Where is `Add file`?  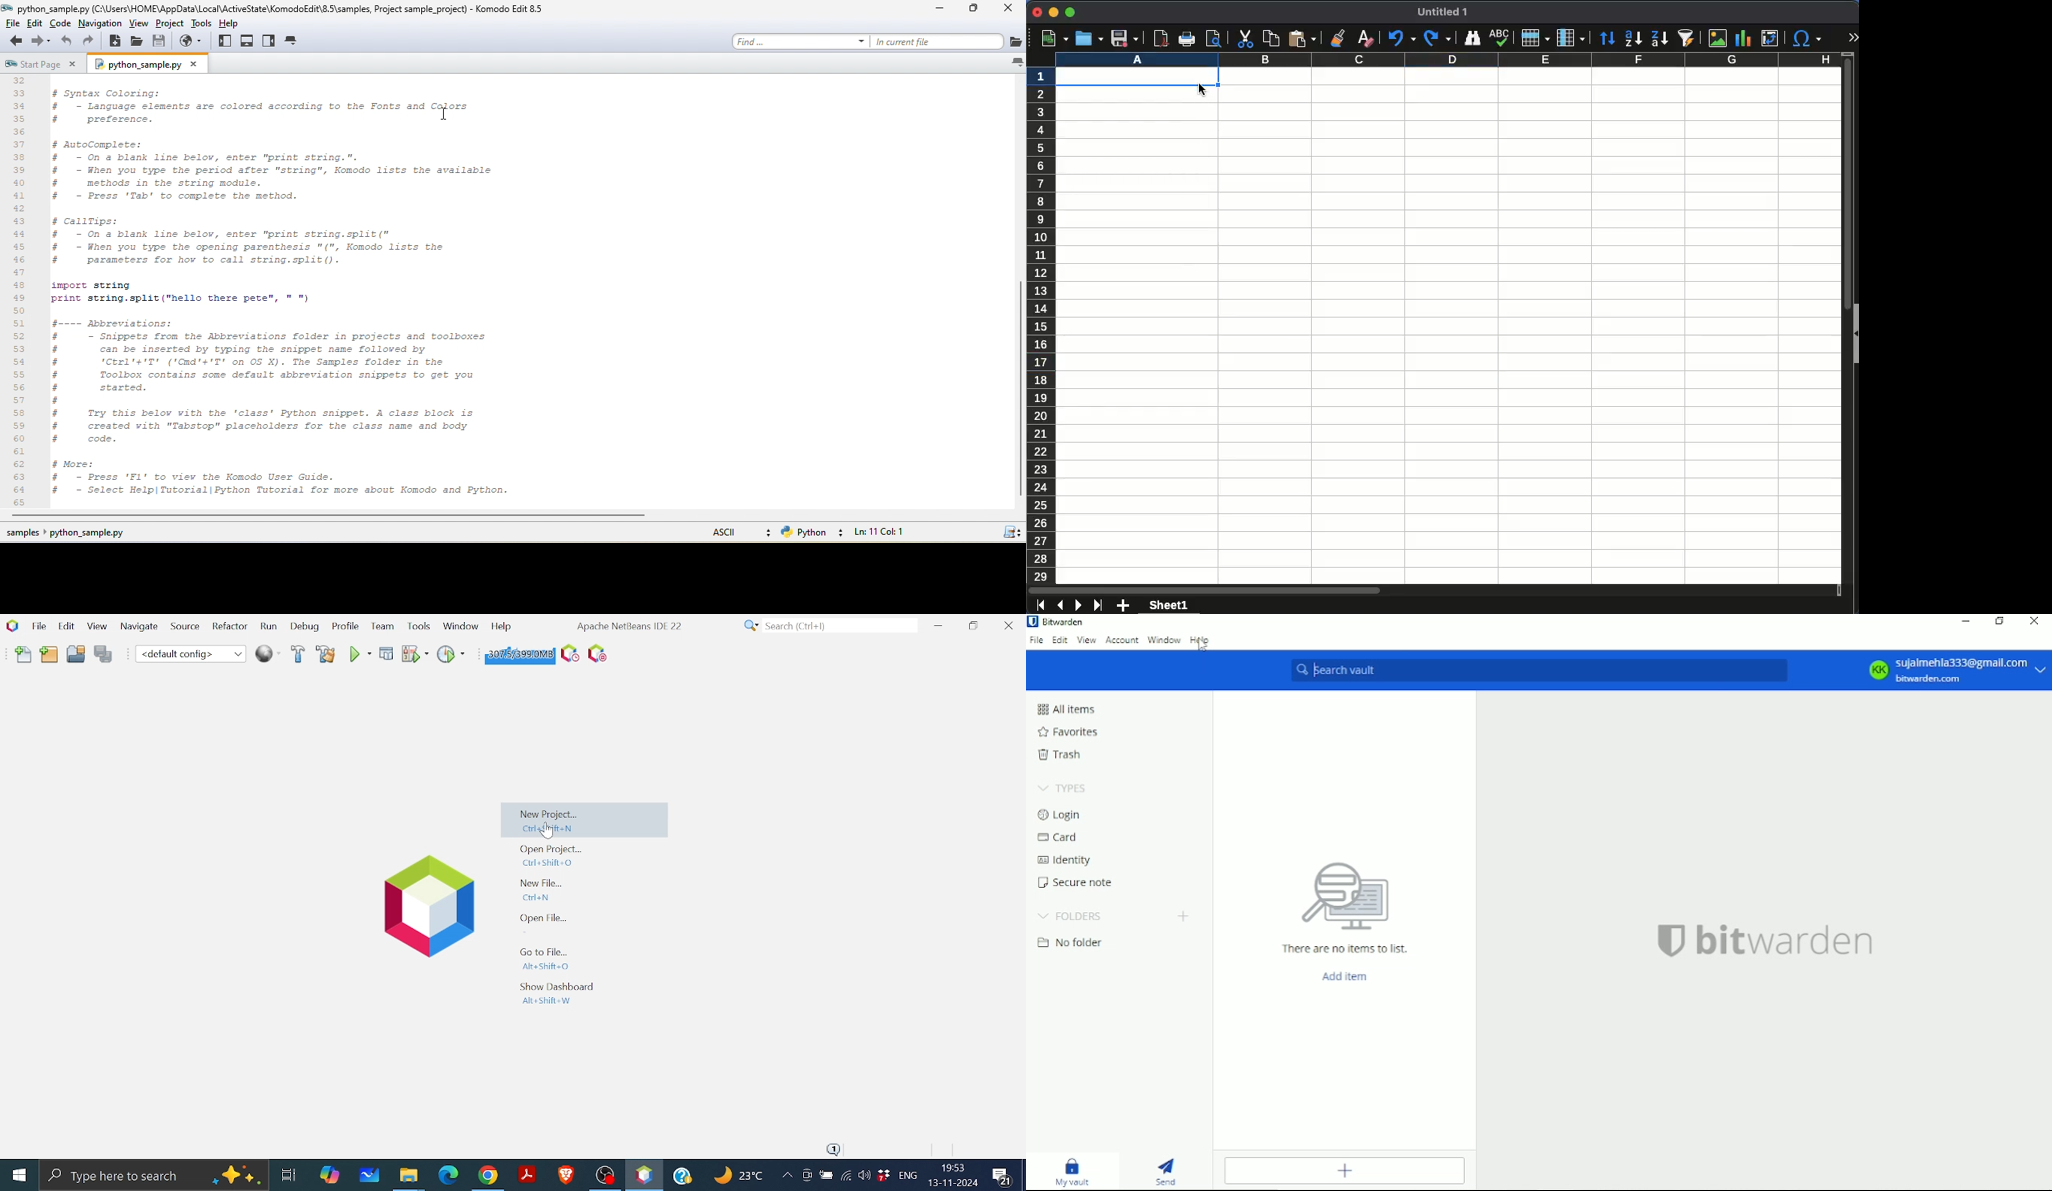
Add file is located at coordinates (24, 655).